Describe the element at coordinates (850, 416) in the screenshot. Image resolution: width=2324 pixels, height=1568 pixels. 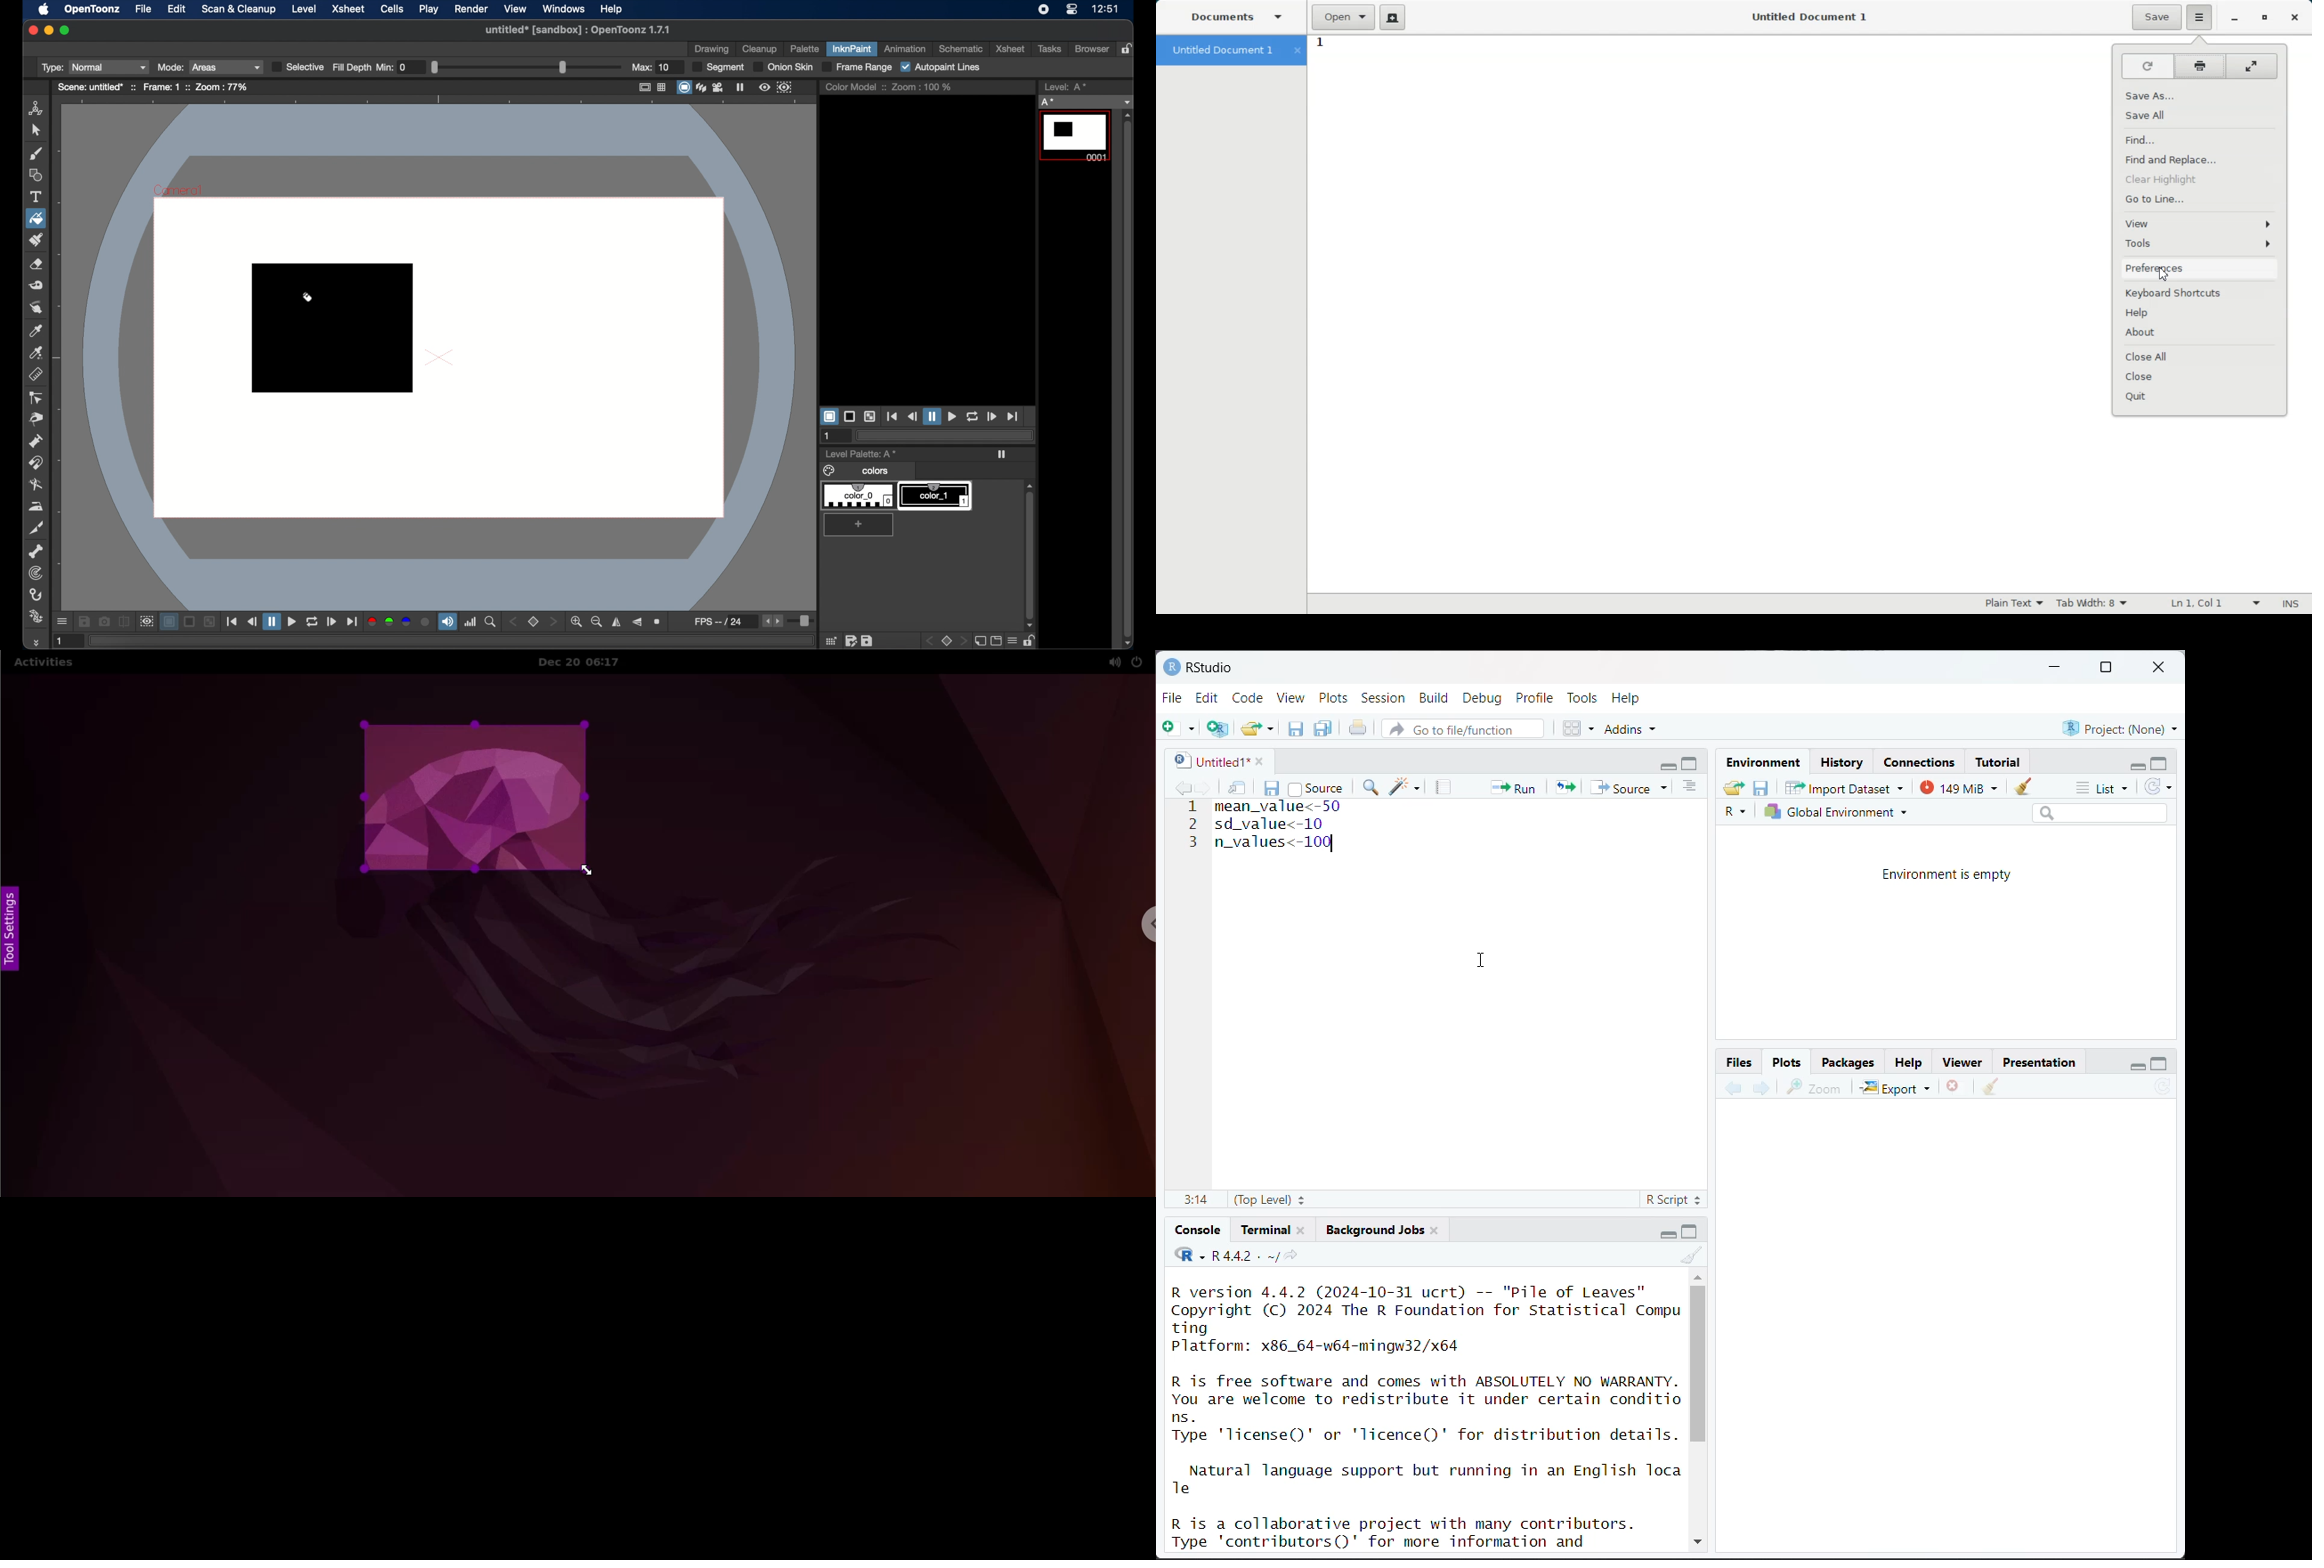
I see `black background` at that location.